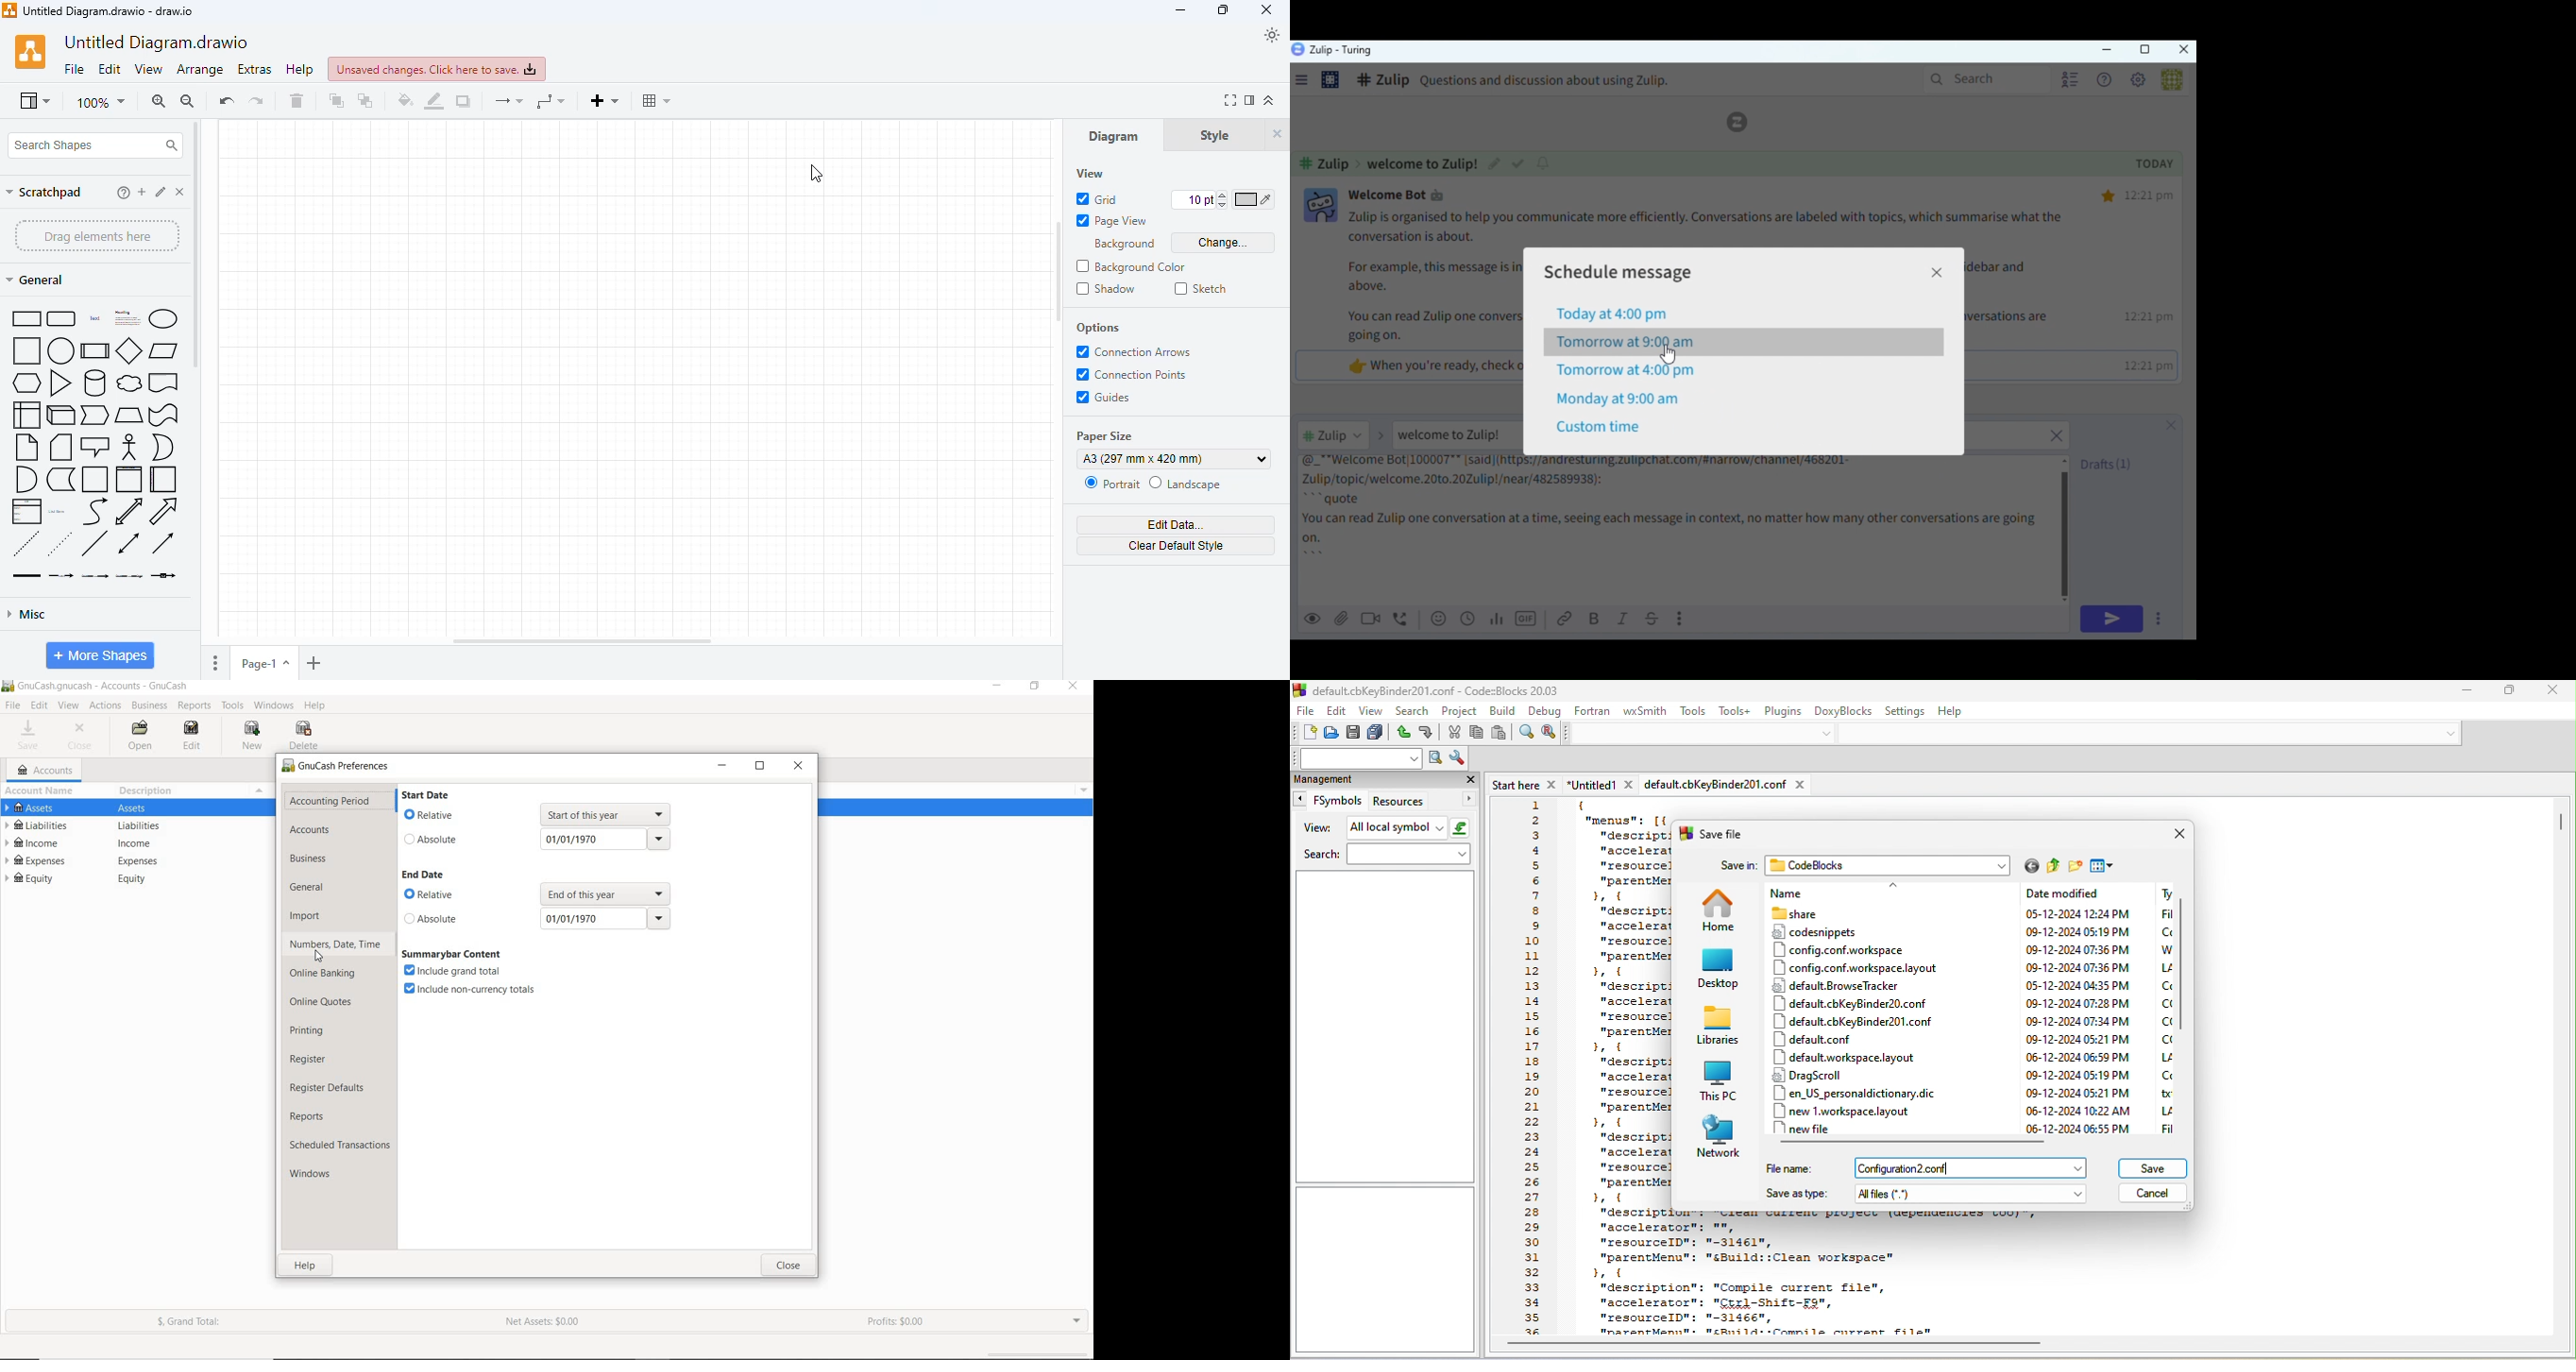  Describe the element at coordinates (96, 235) in the screenshot. I see `drag elements here` at that location.